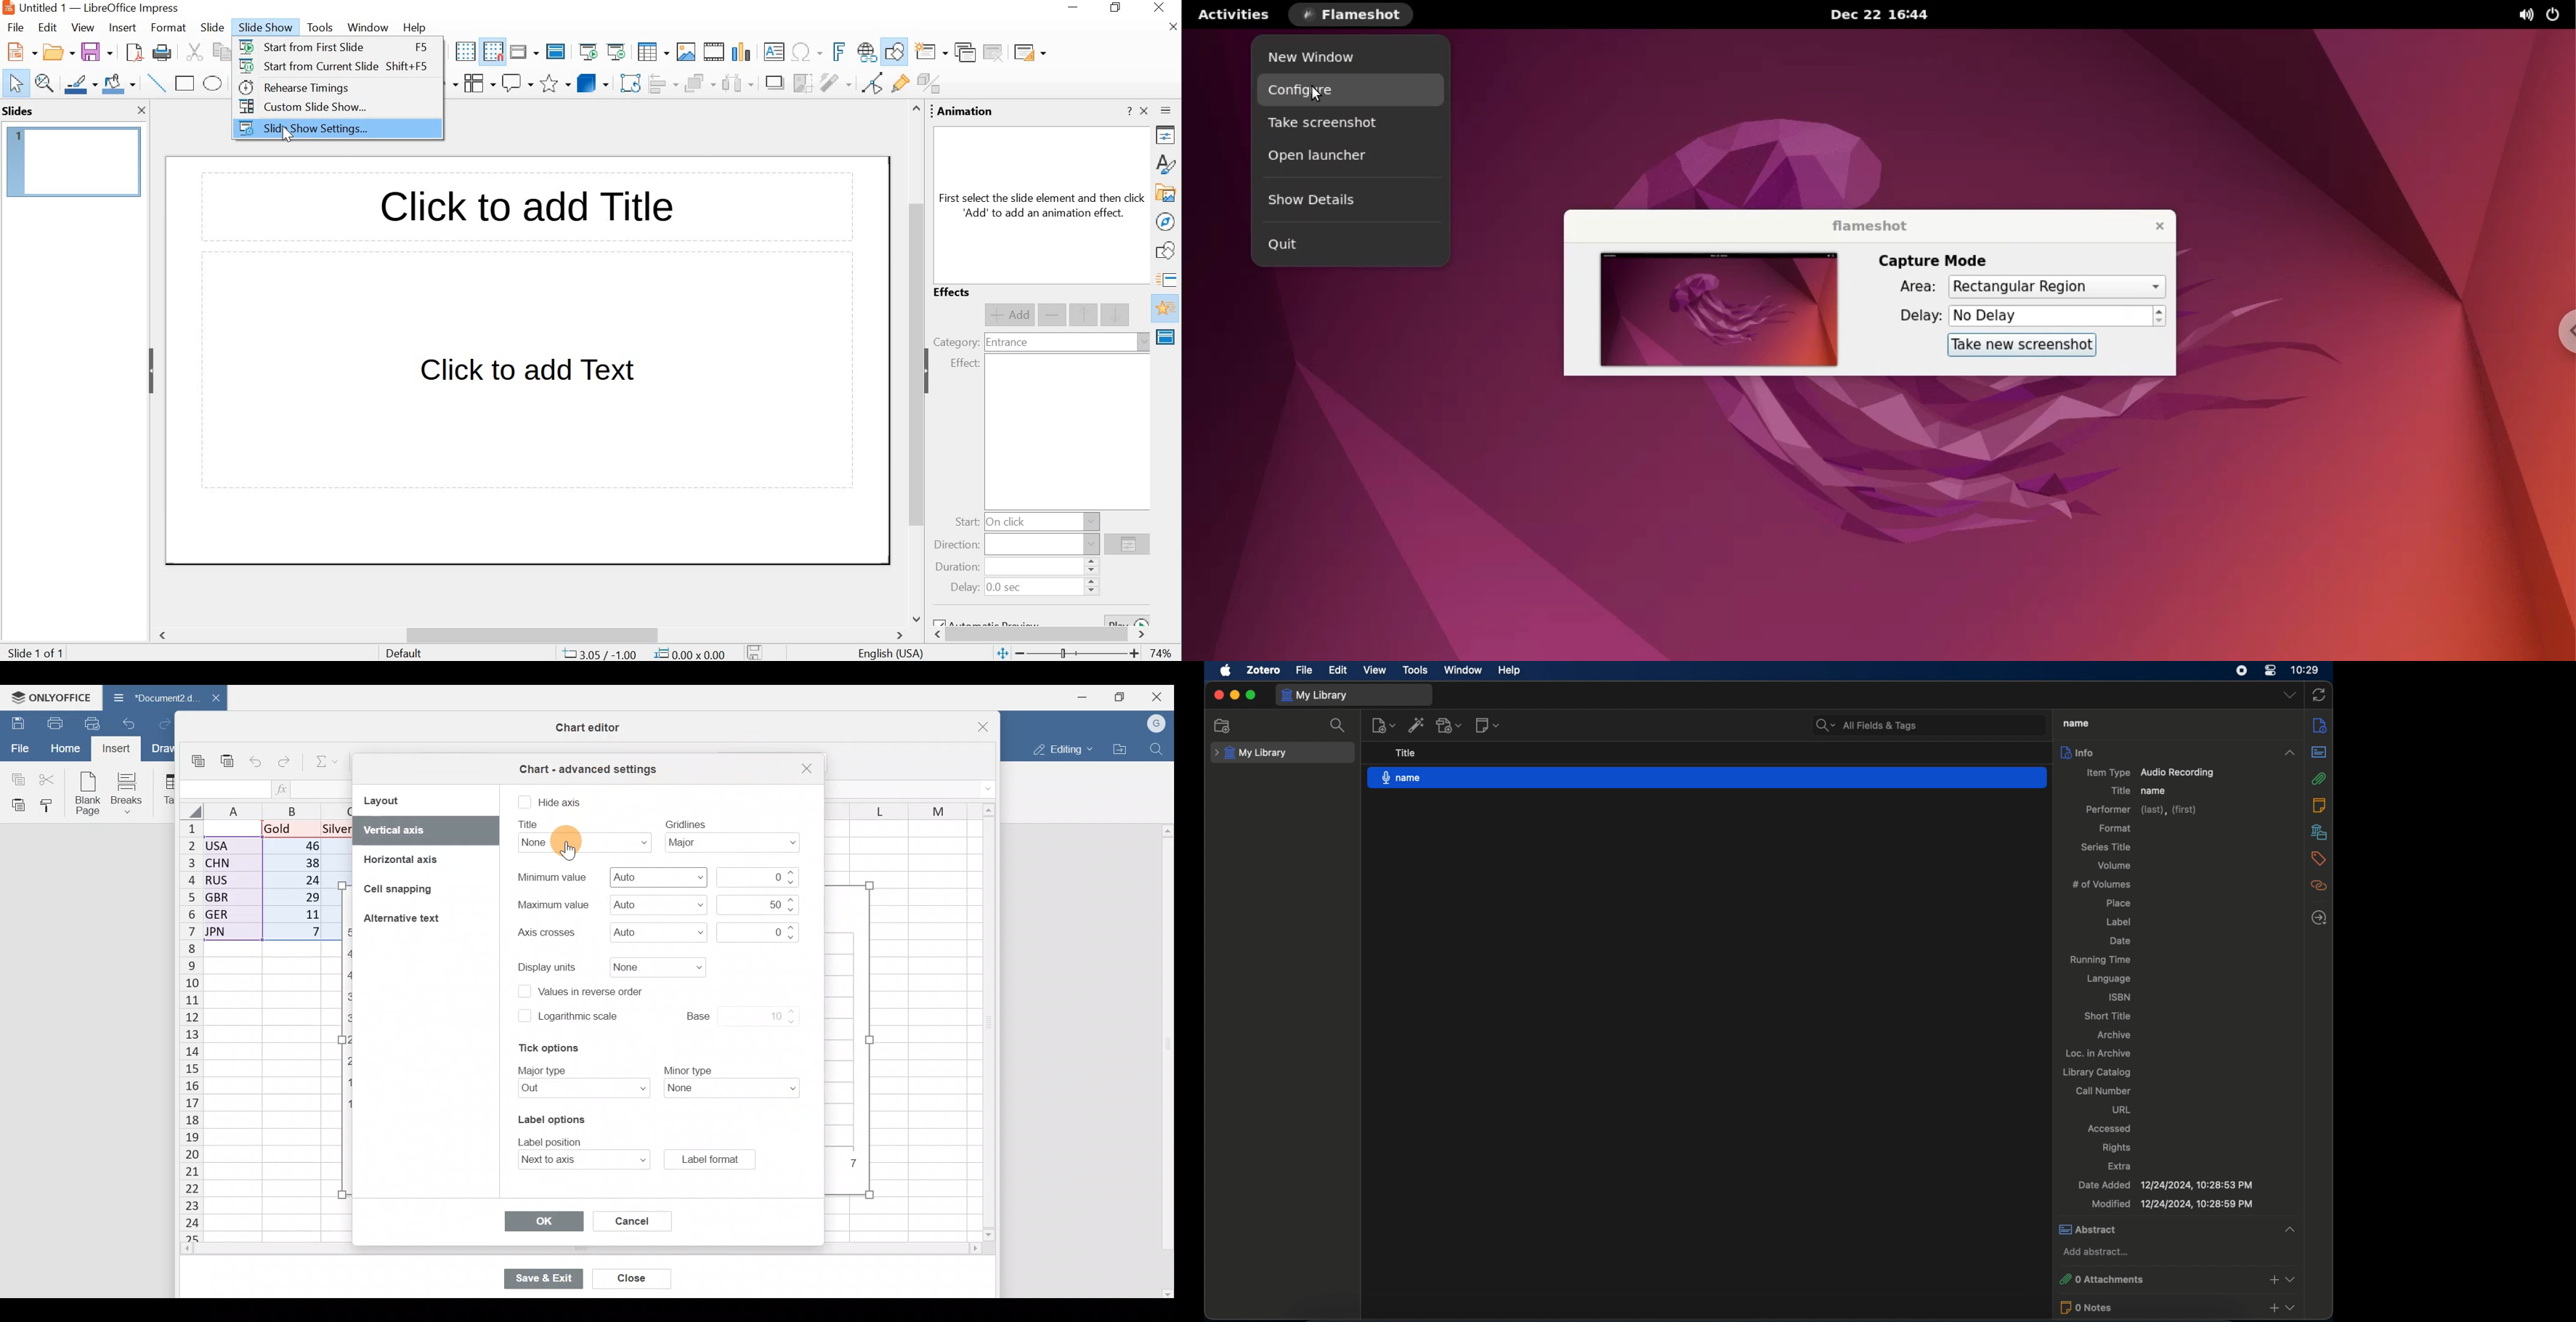  What do you see at coordinates (744, 51) in the screenshot?
I see `insert chart` at bounding box center [744, 51].